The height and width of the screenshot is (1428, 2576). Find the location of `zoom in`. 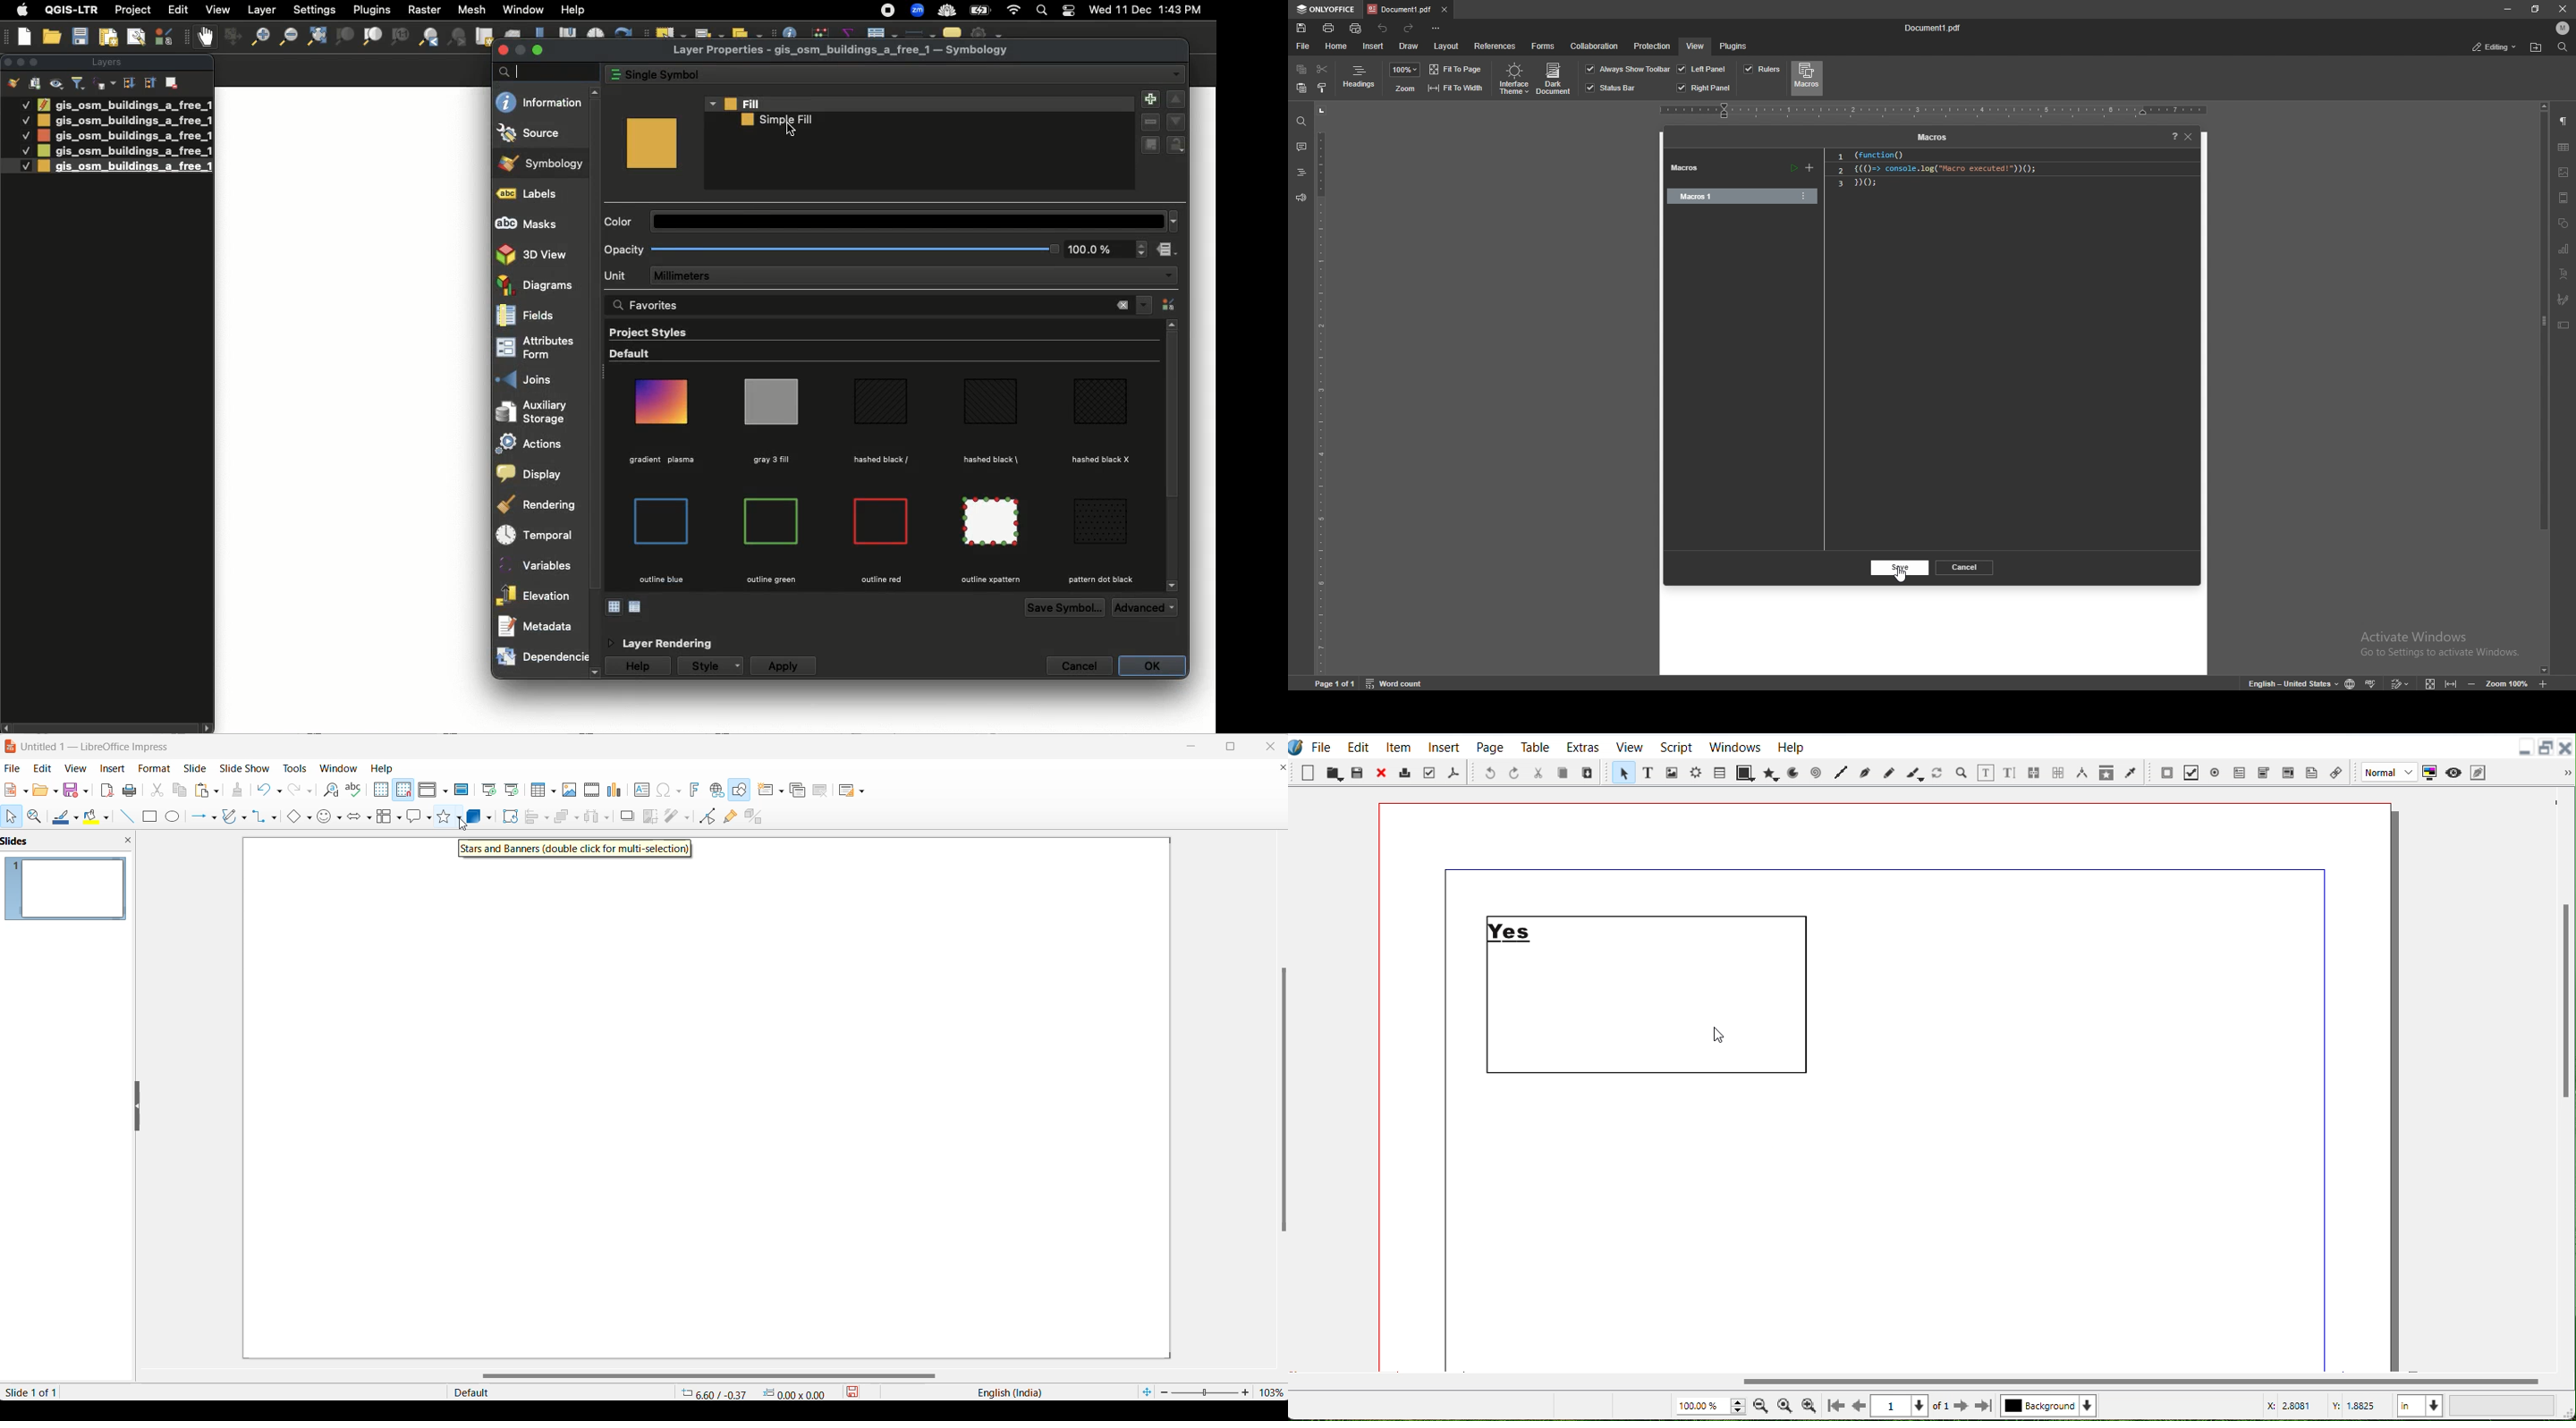

zoom in is located at coordinates (2544, 685).